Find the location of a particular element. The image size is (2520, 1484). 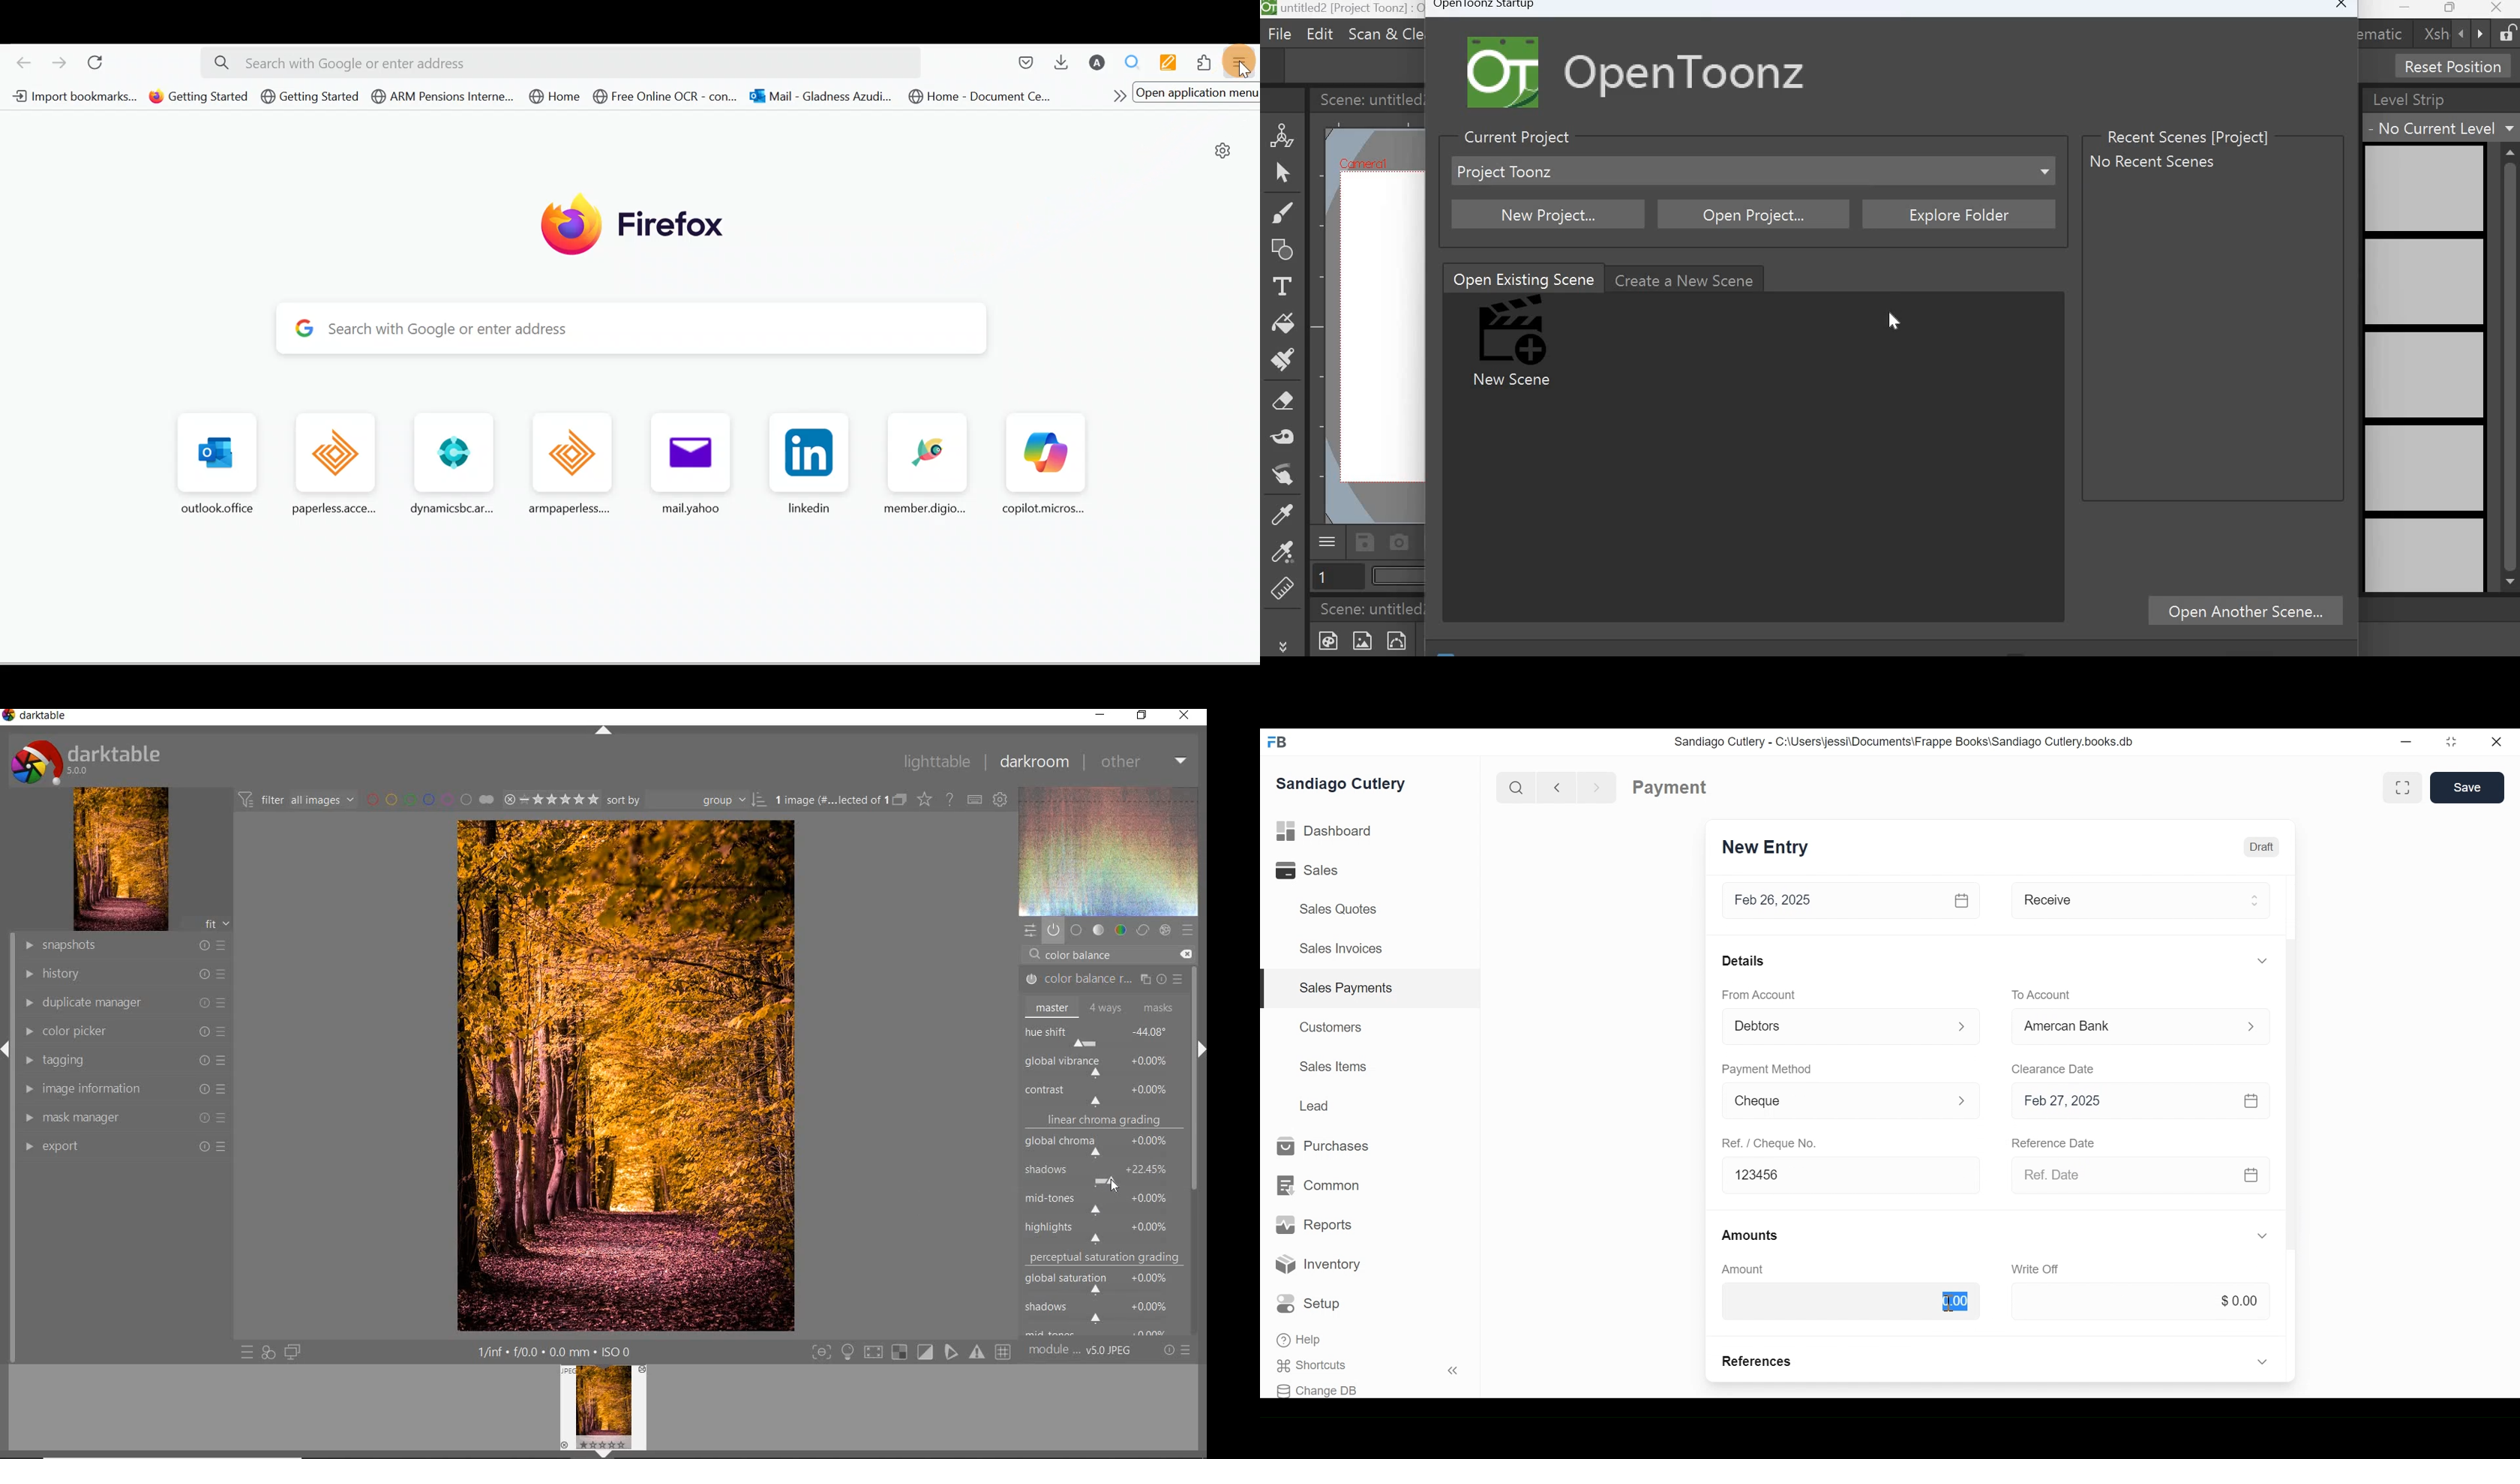

Common is located at coordinates (1317, 1186).